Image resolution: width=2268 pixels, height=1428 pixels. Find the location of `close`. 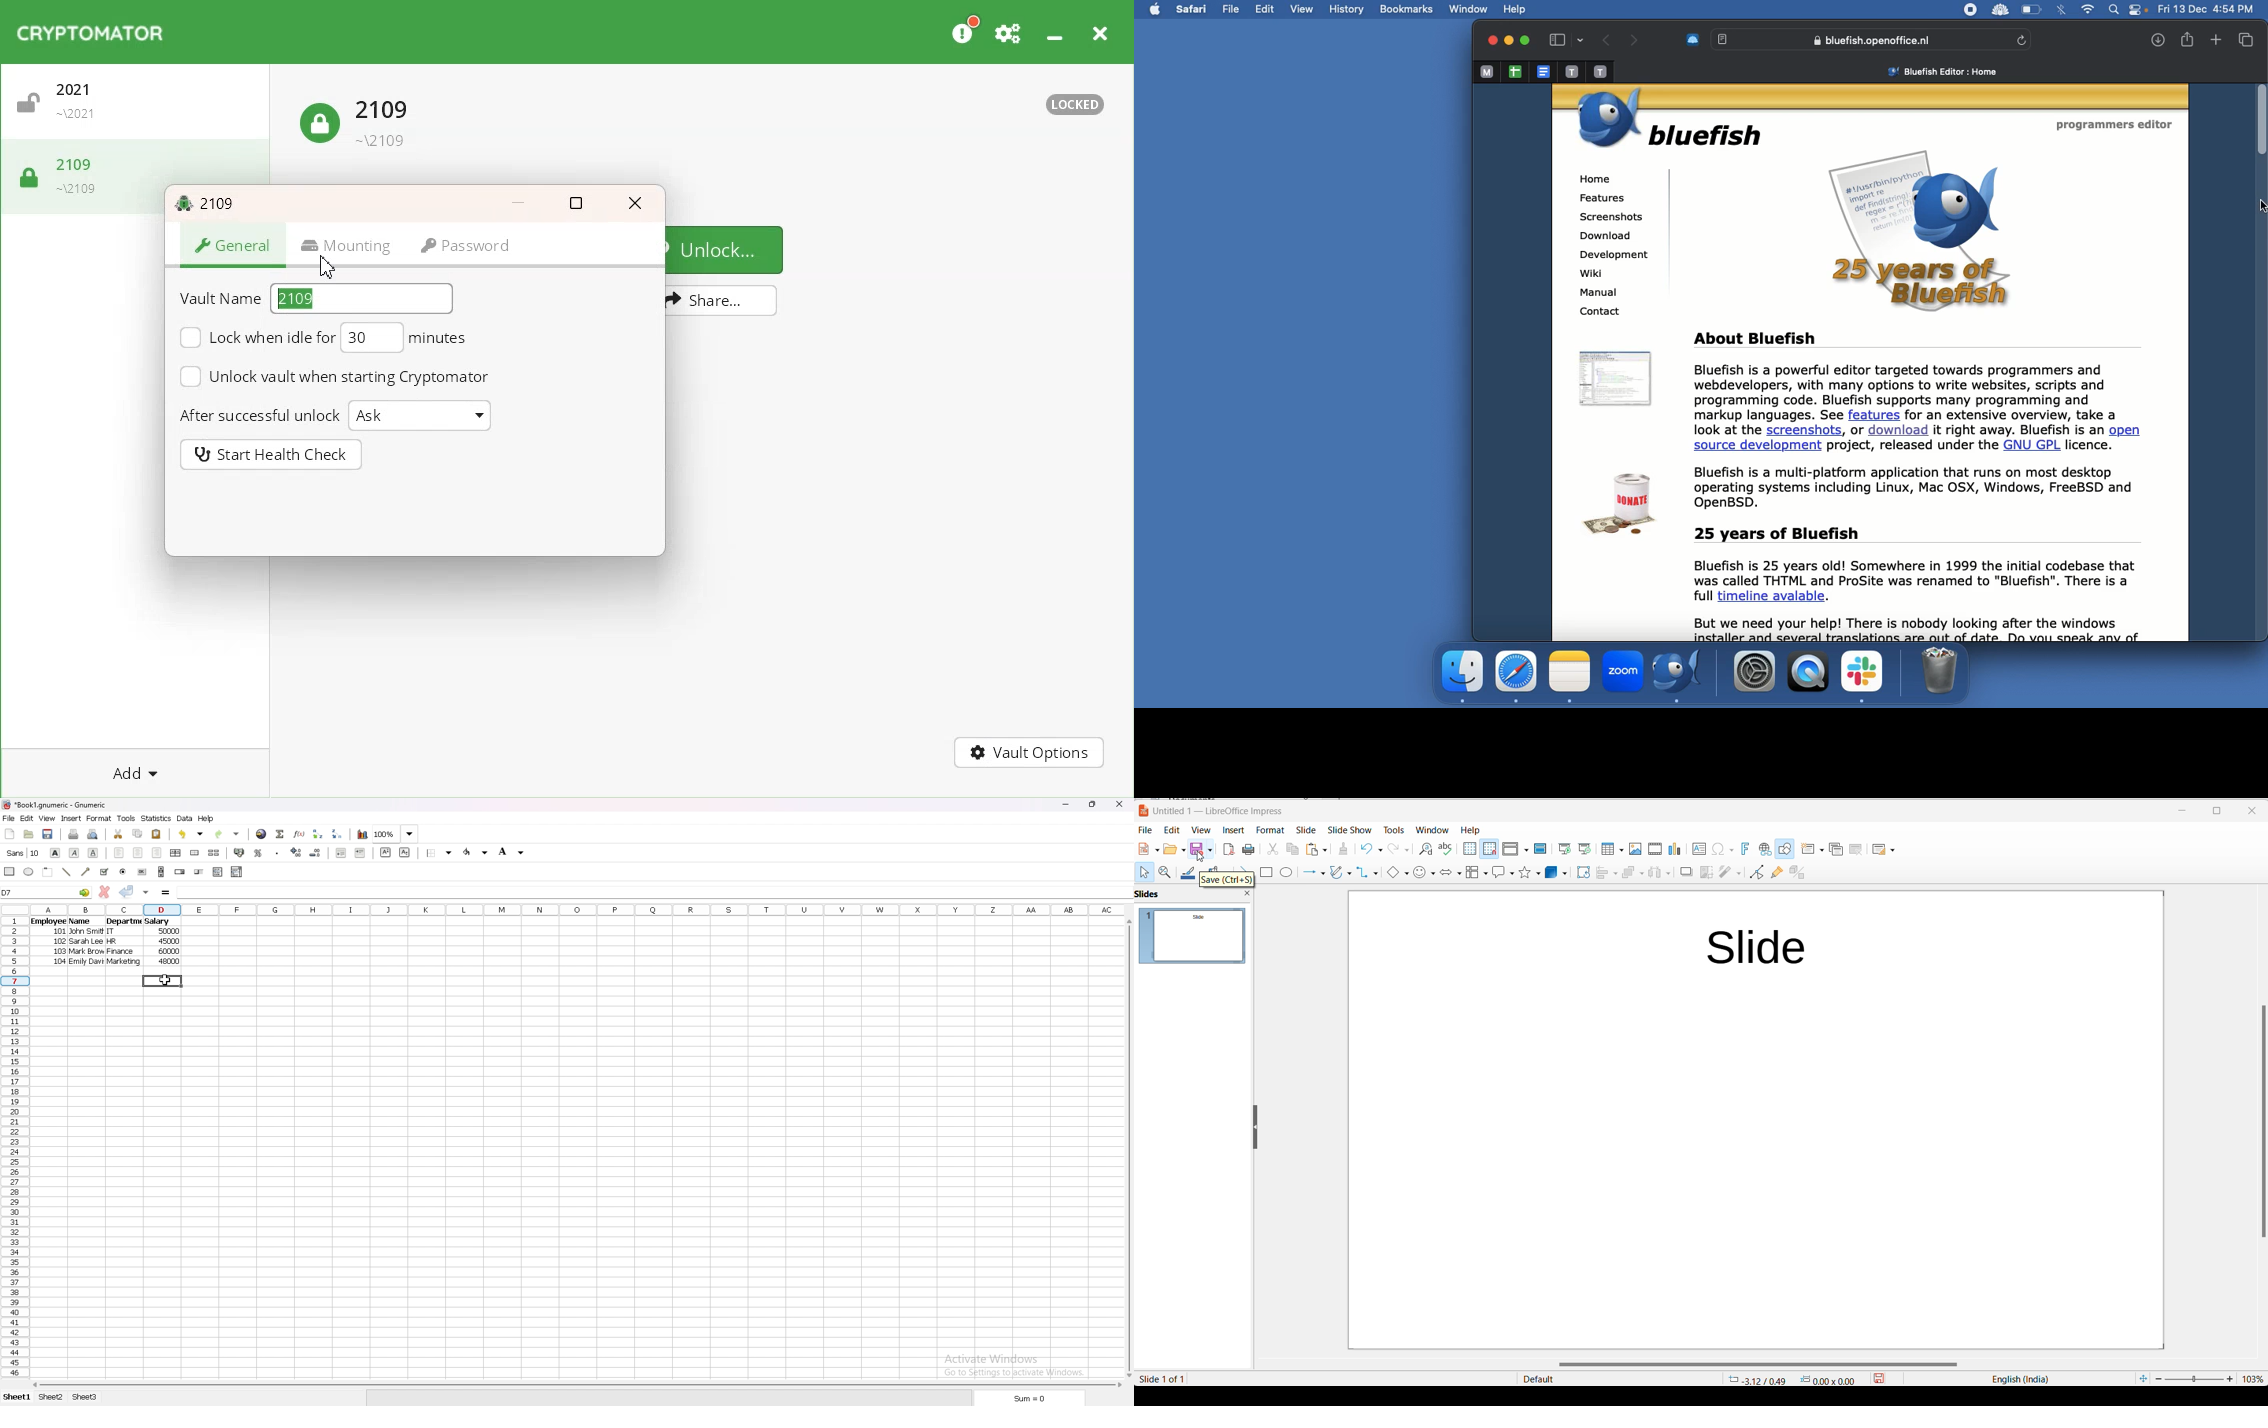

close is located at coordinates (1245, 895).